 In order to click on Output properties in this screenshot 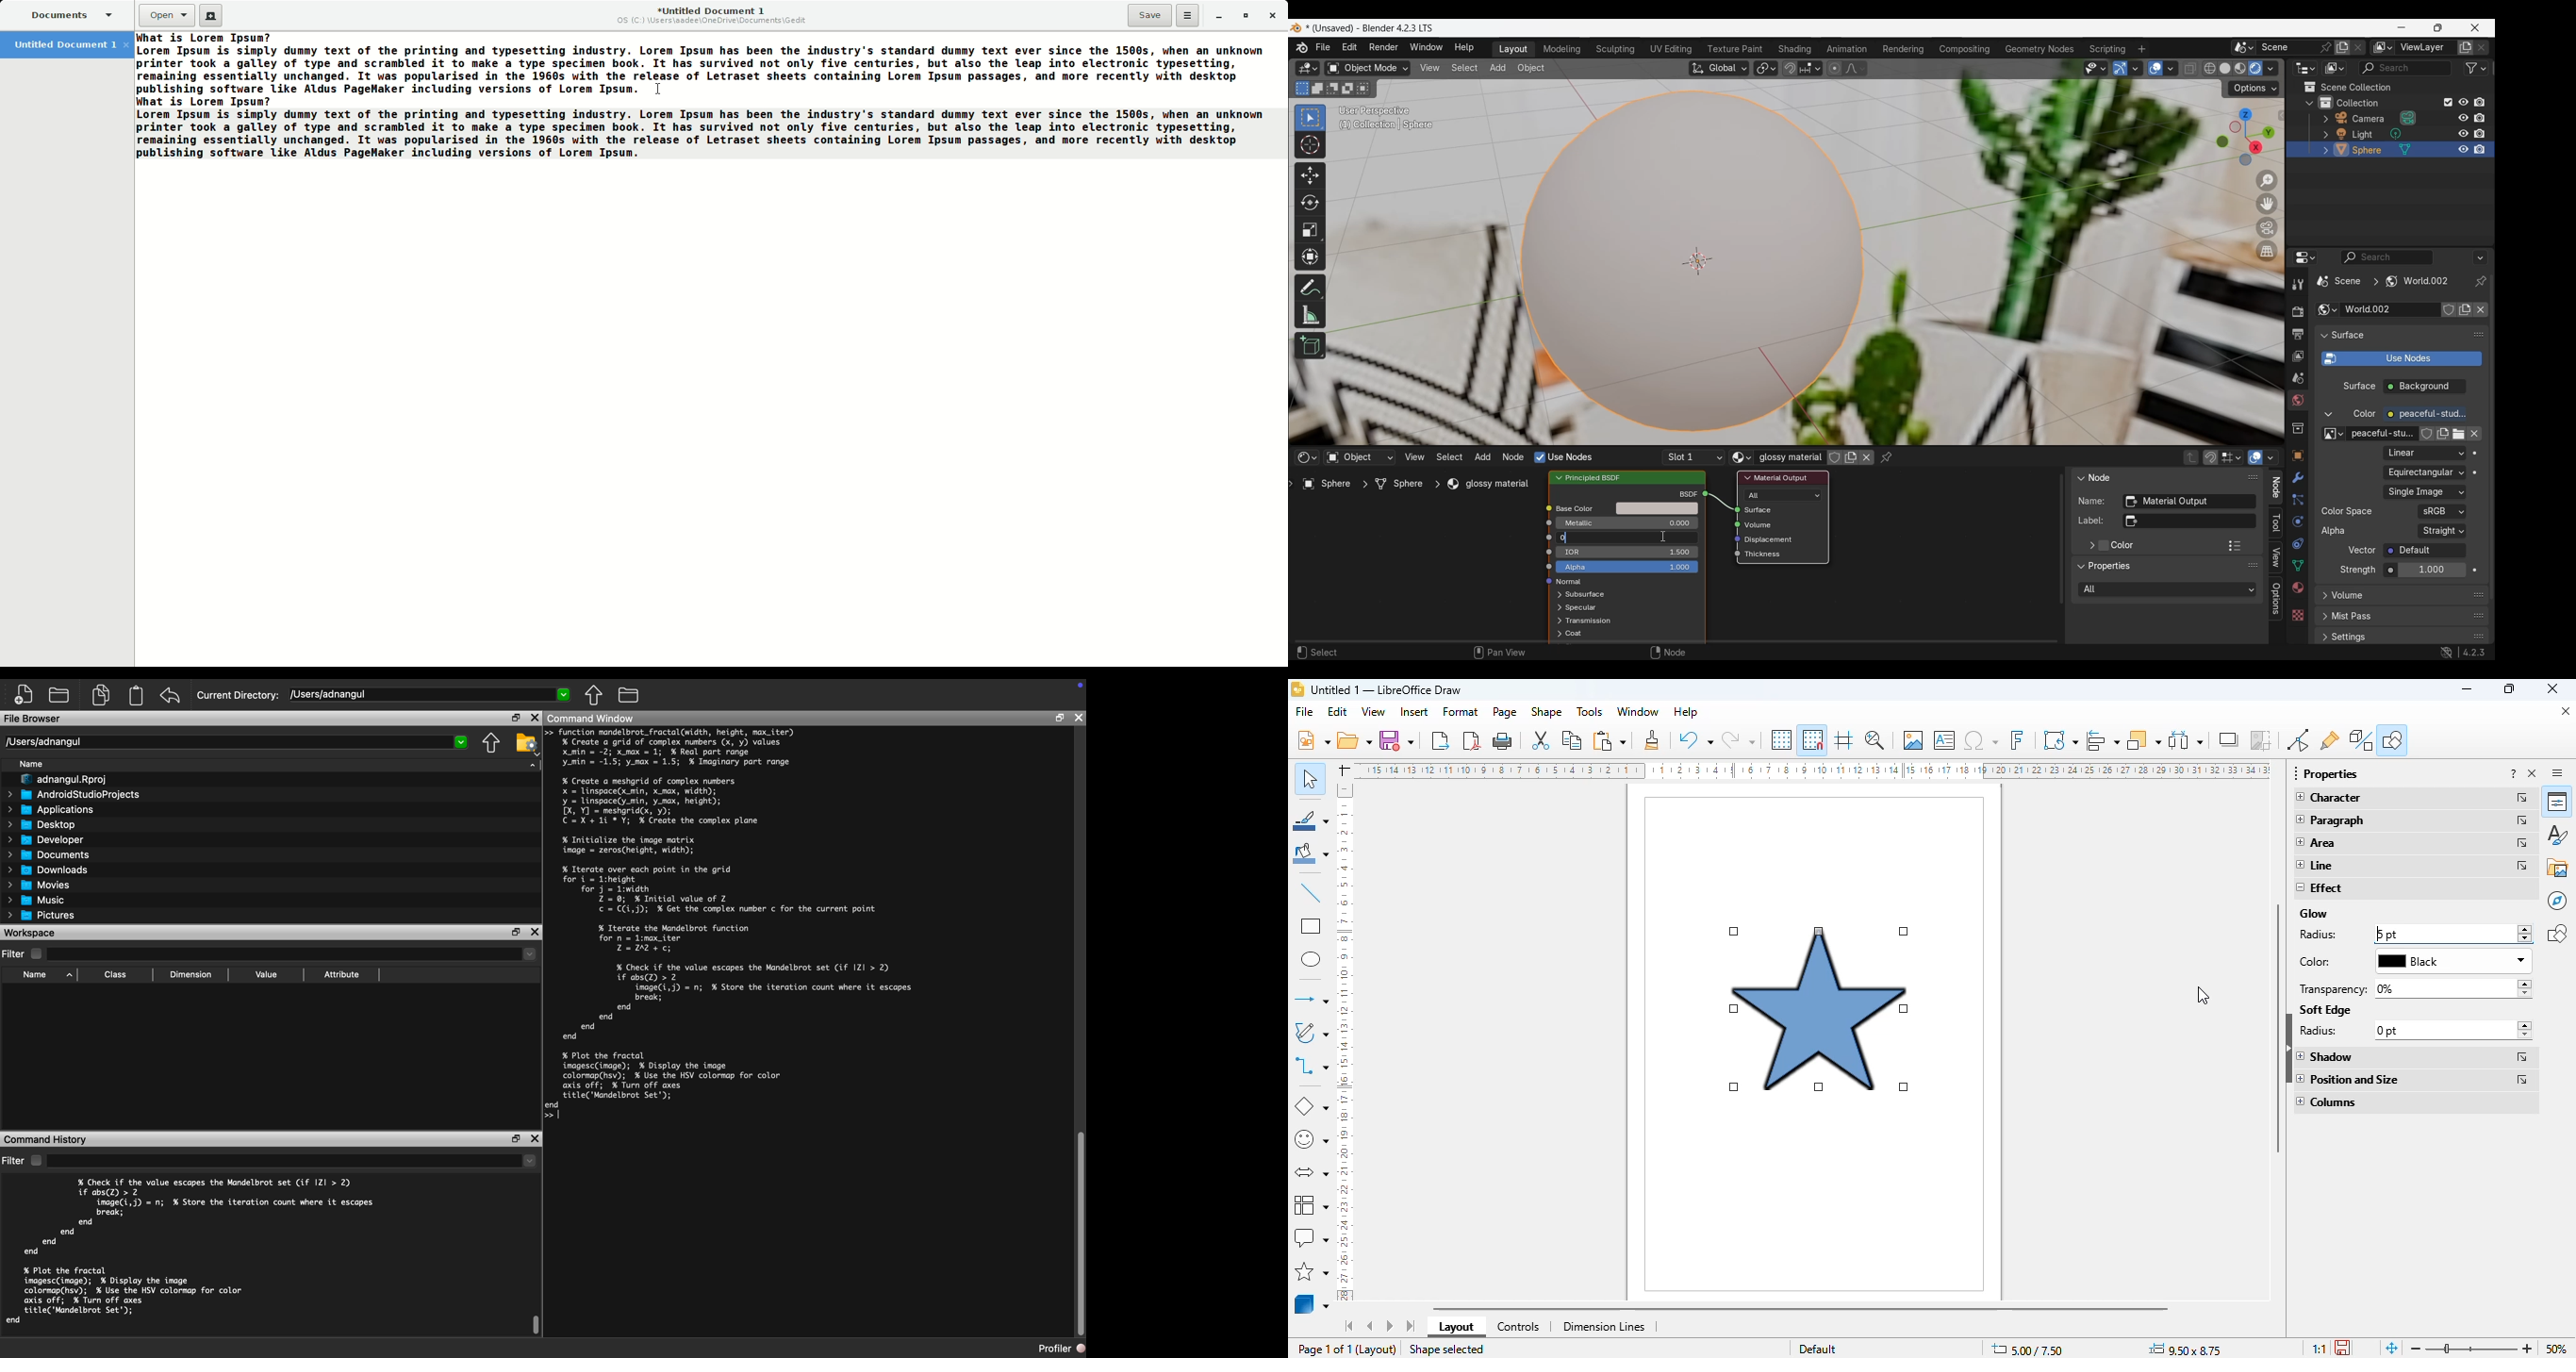, I will do `click(2296, 334)`.